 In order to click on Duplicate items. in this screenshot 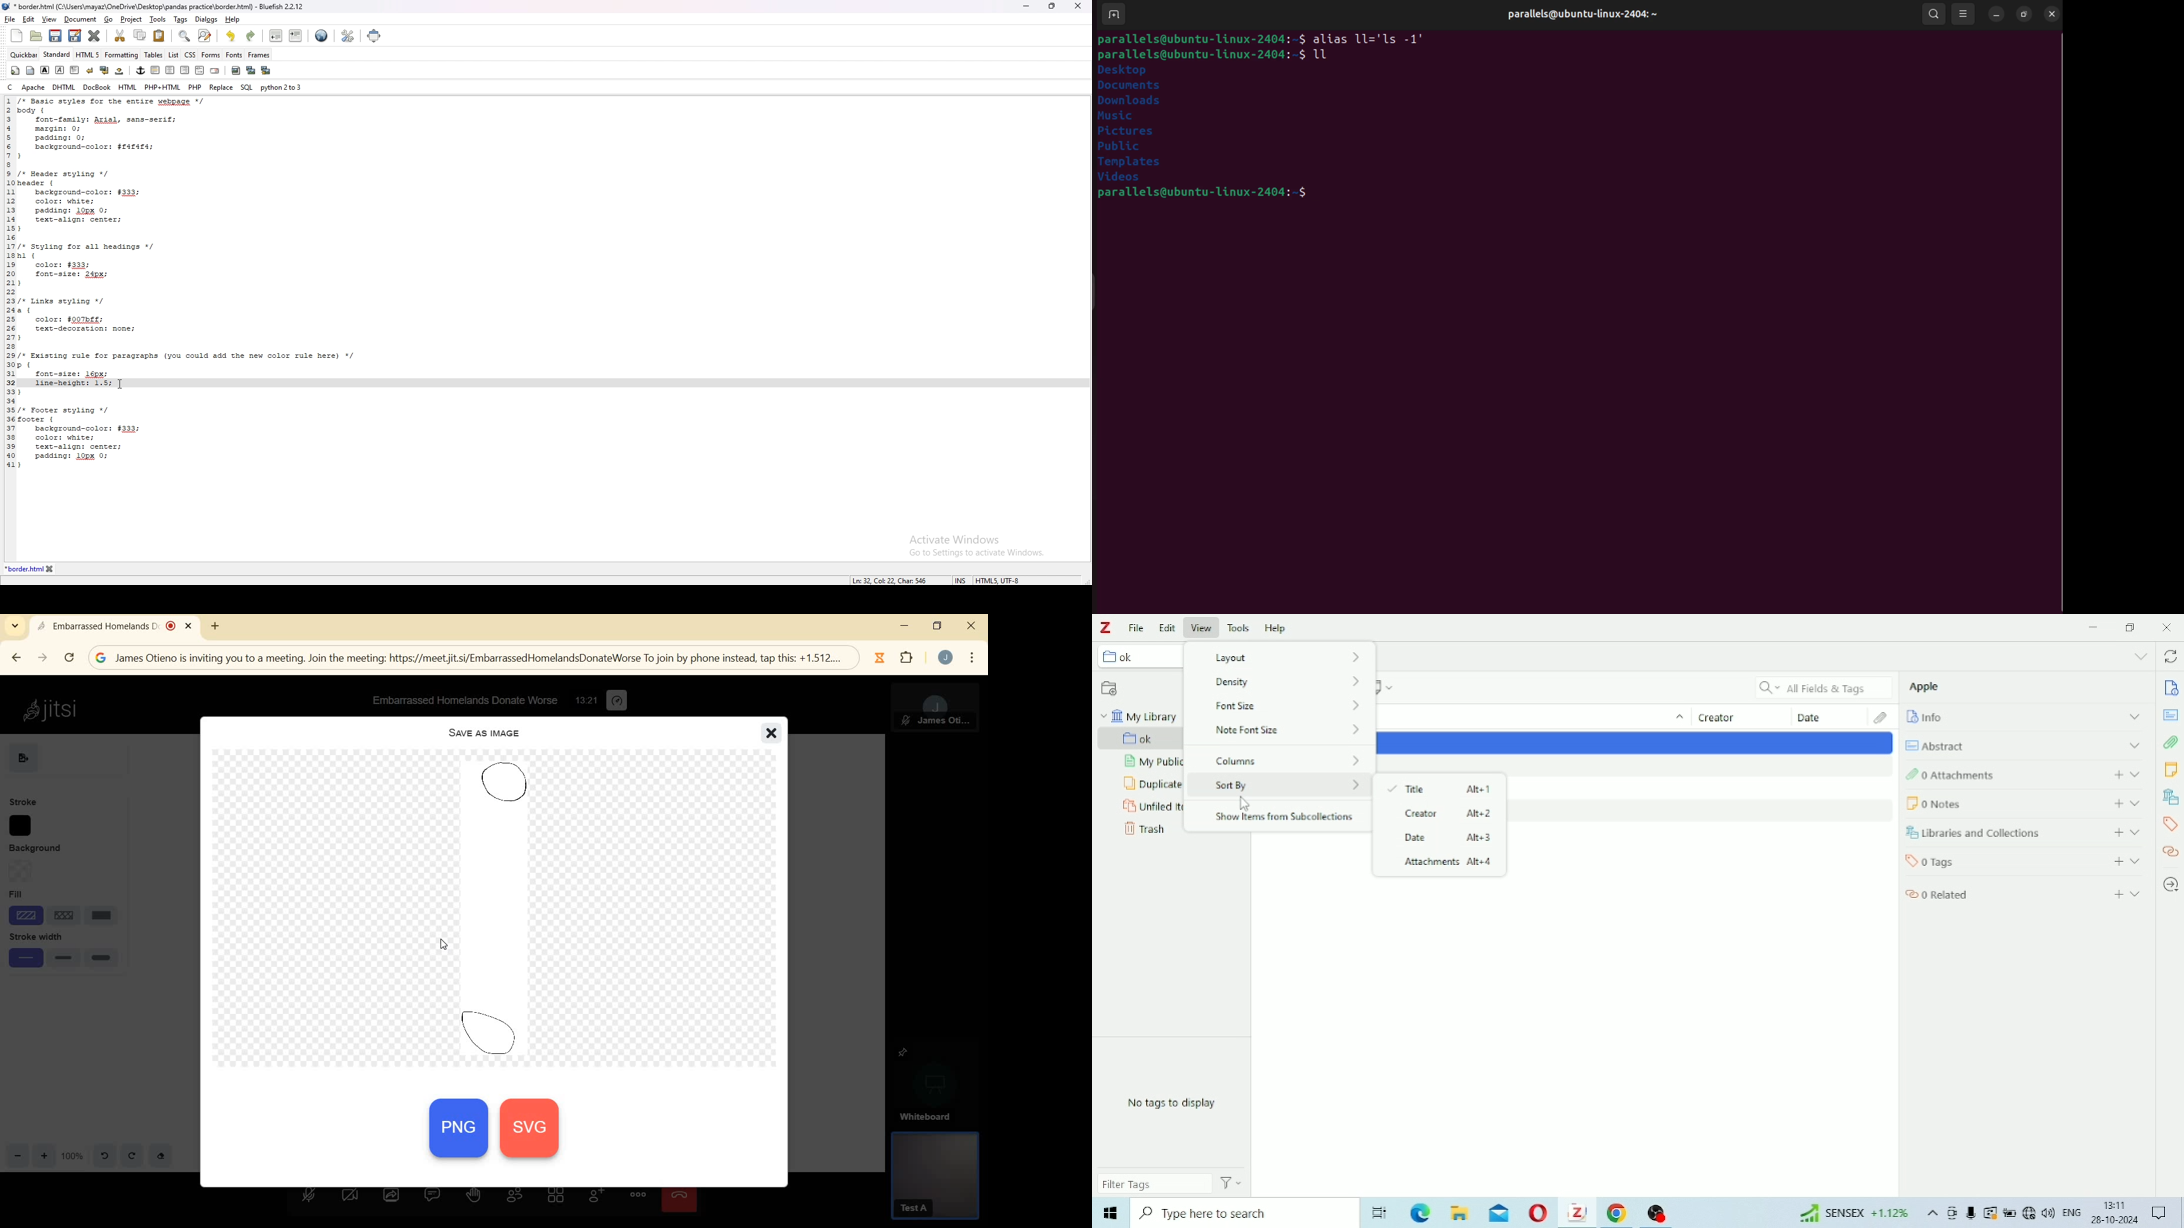, I will do `click(1151, 784)`.